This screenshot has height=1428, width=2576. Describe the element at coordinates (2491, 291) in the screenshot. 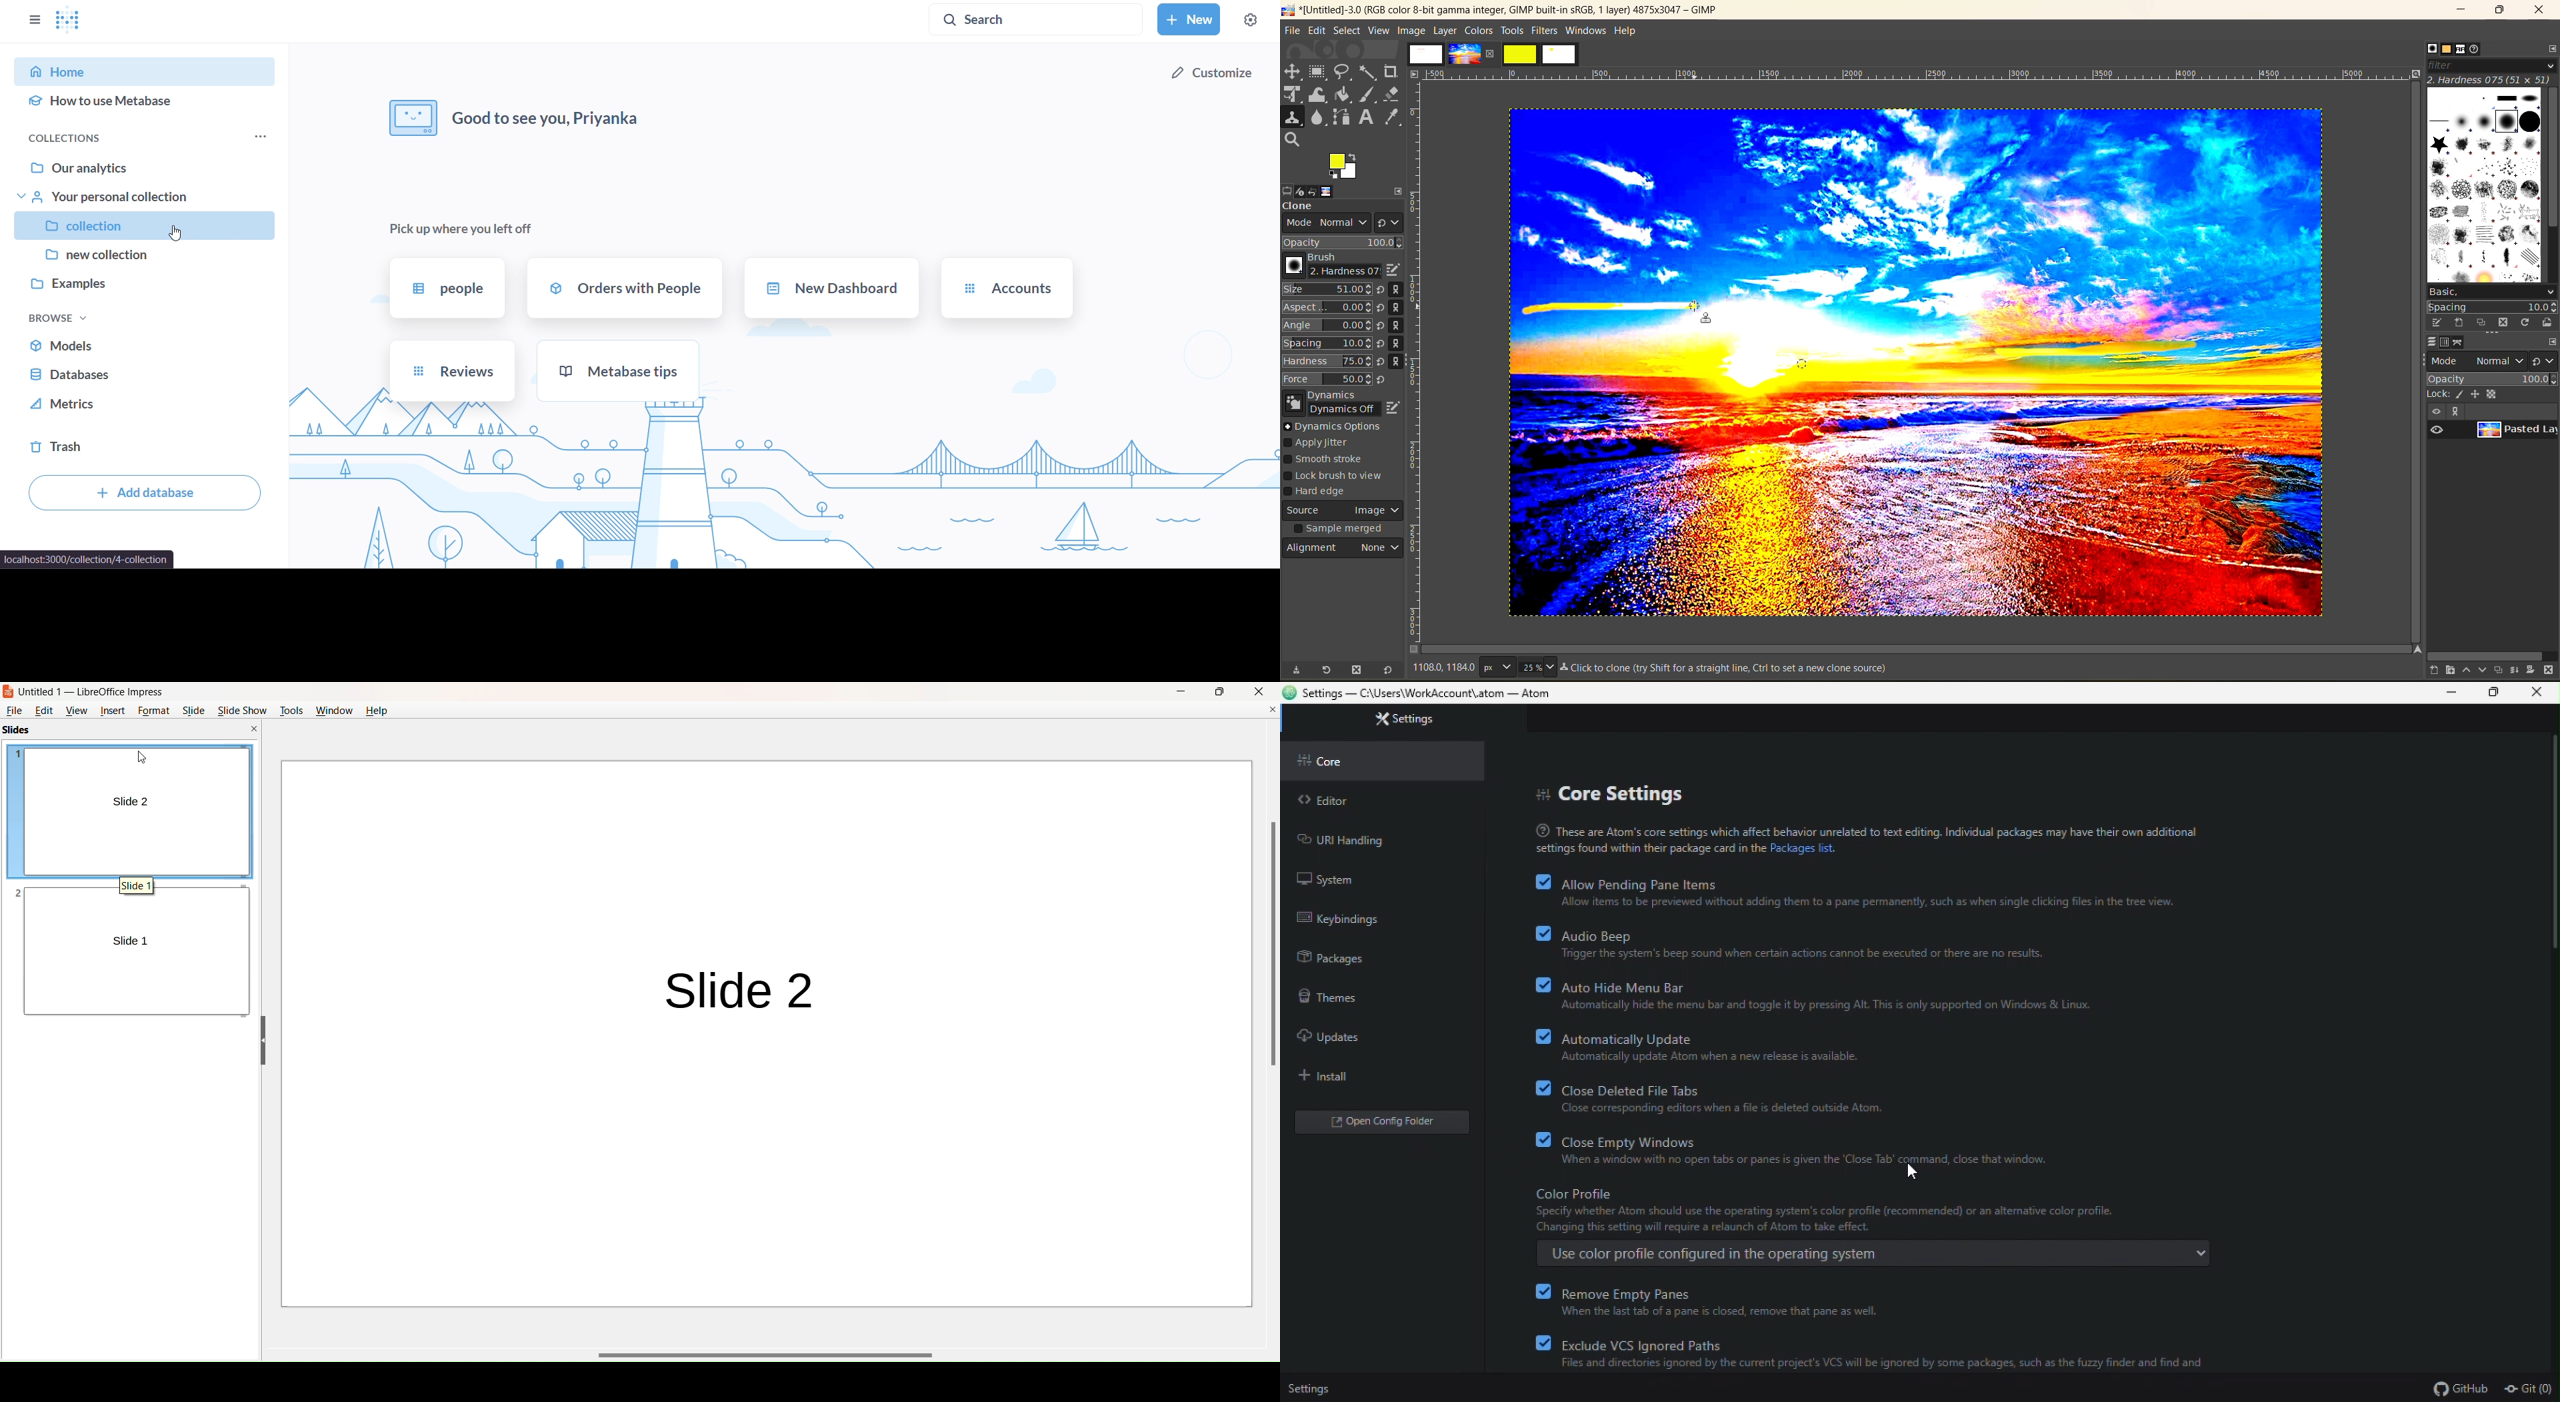

I see `basic` at that location.